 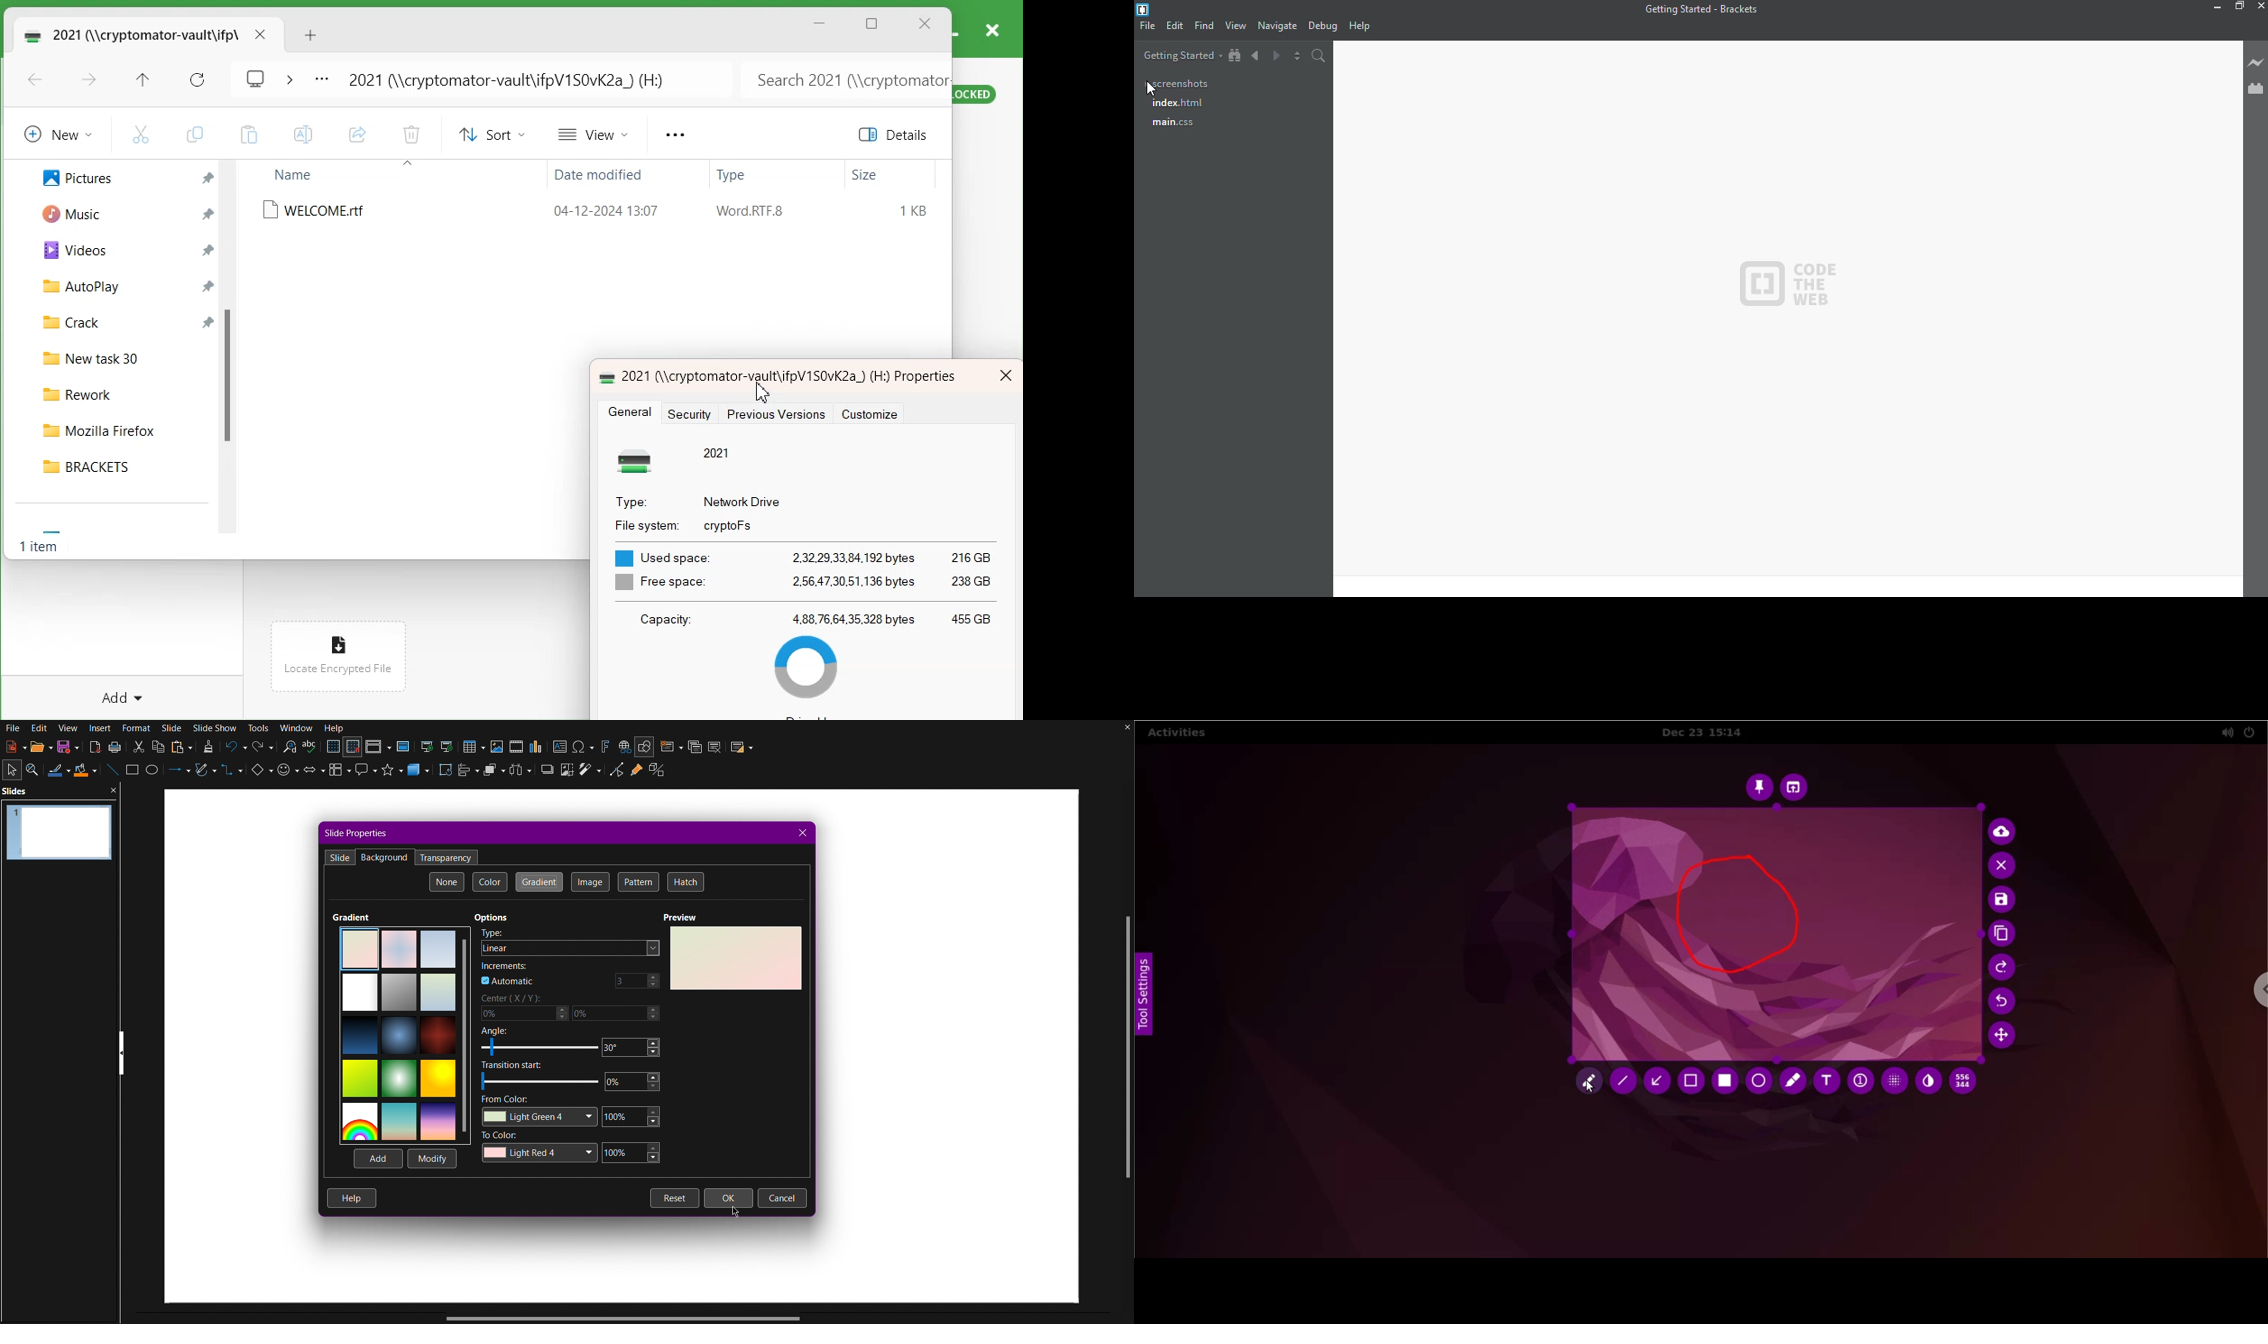 I want to click on cursor, so click(x=1152, y=90).